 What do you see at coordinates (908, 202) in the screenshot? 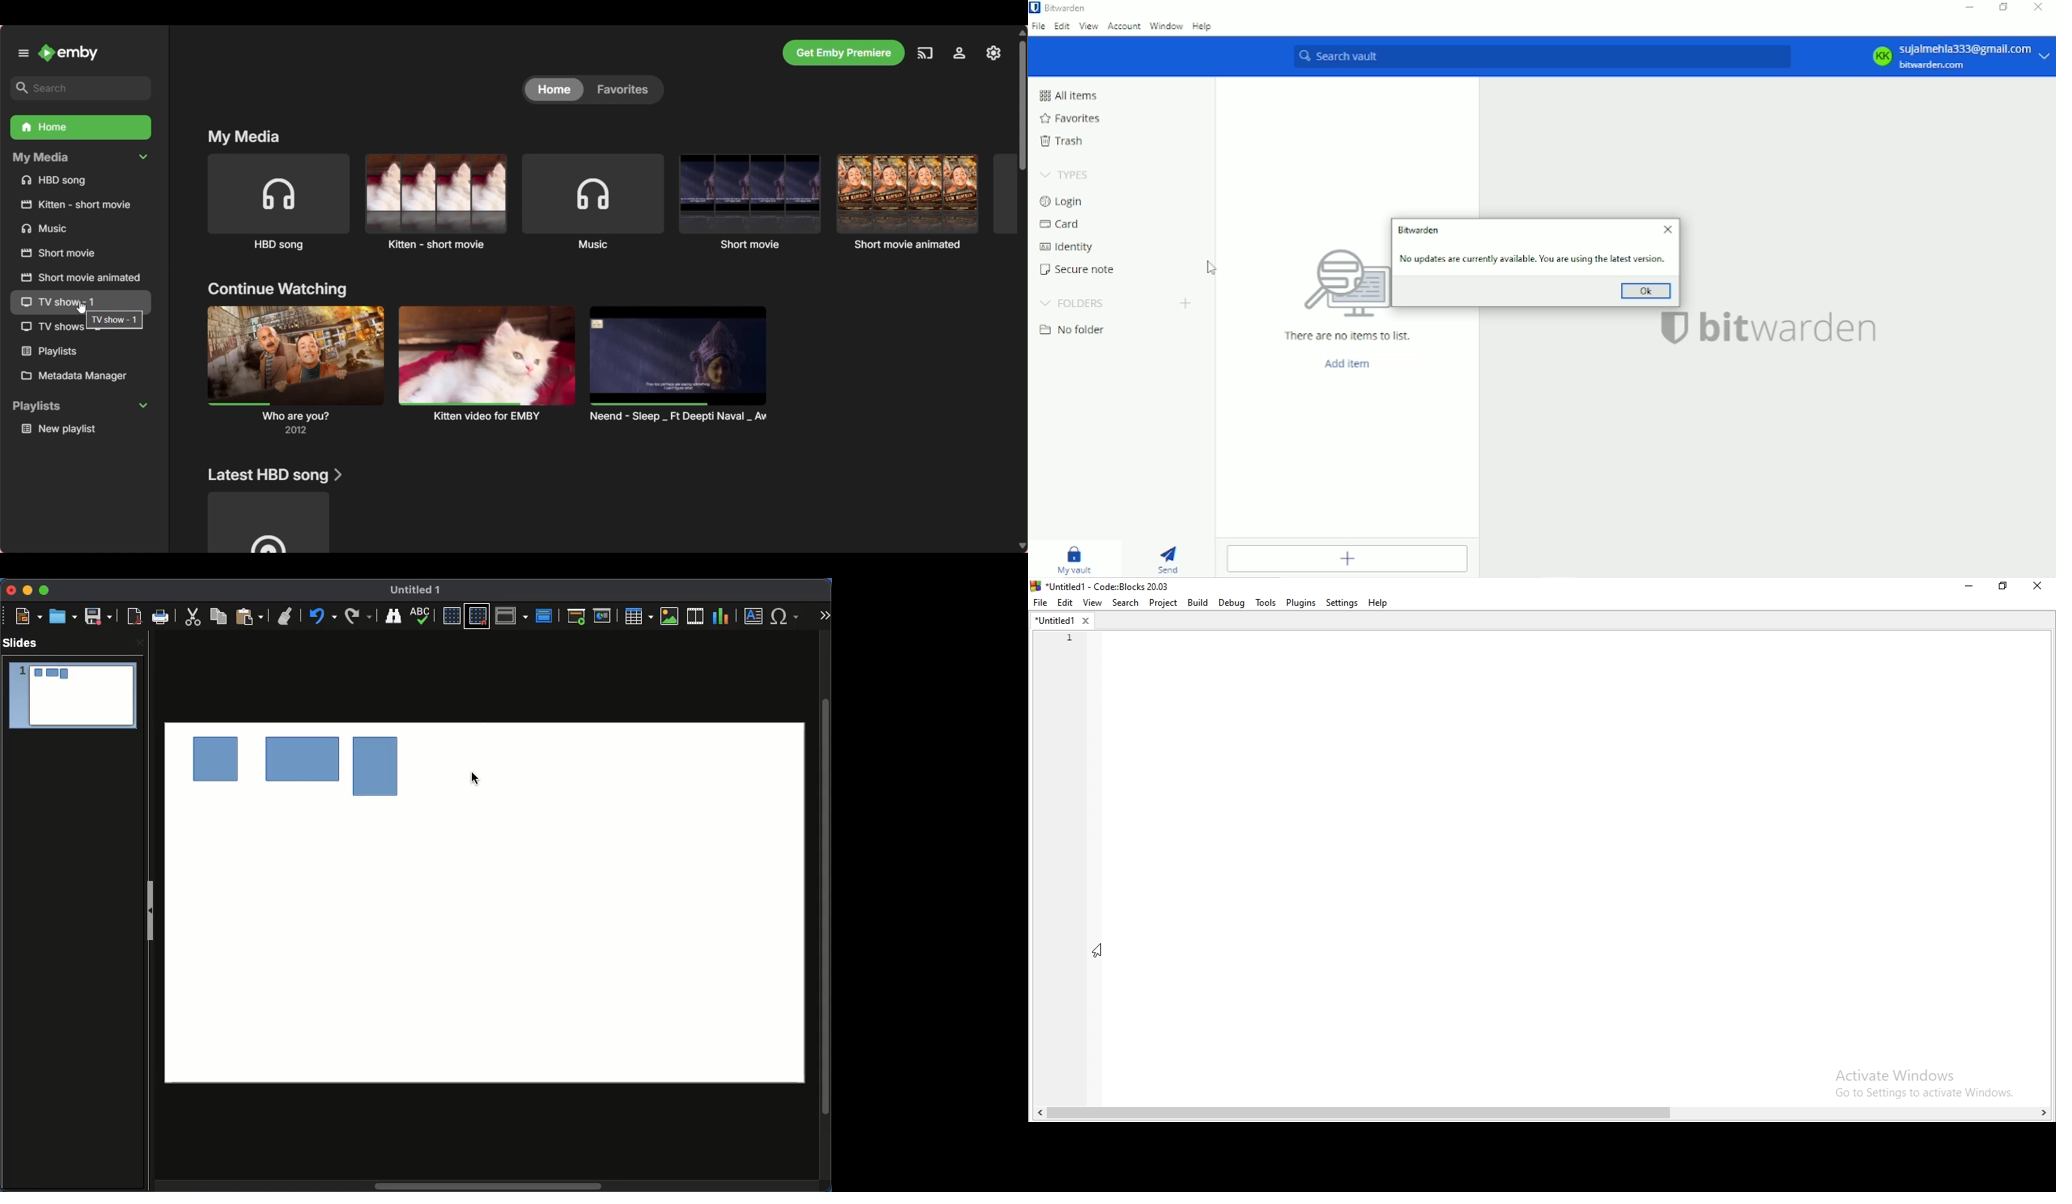
I see `Short film` at bounding box center [908, 202].